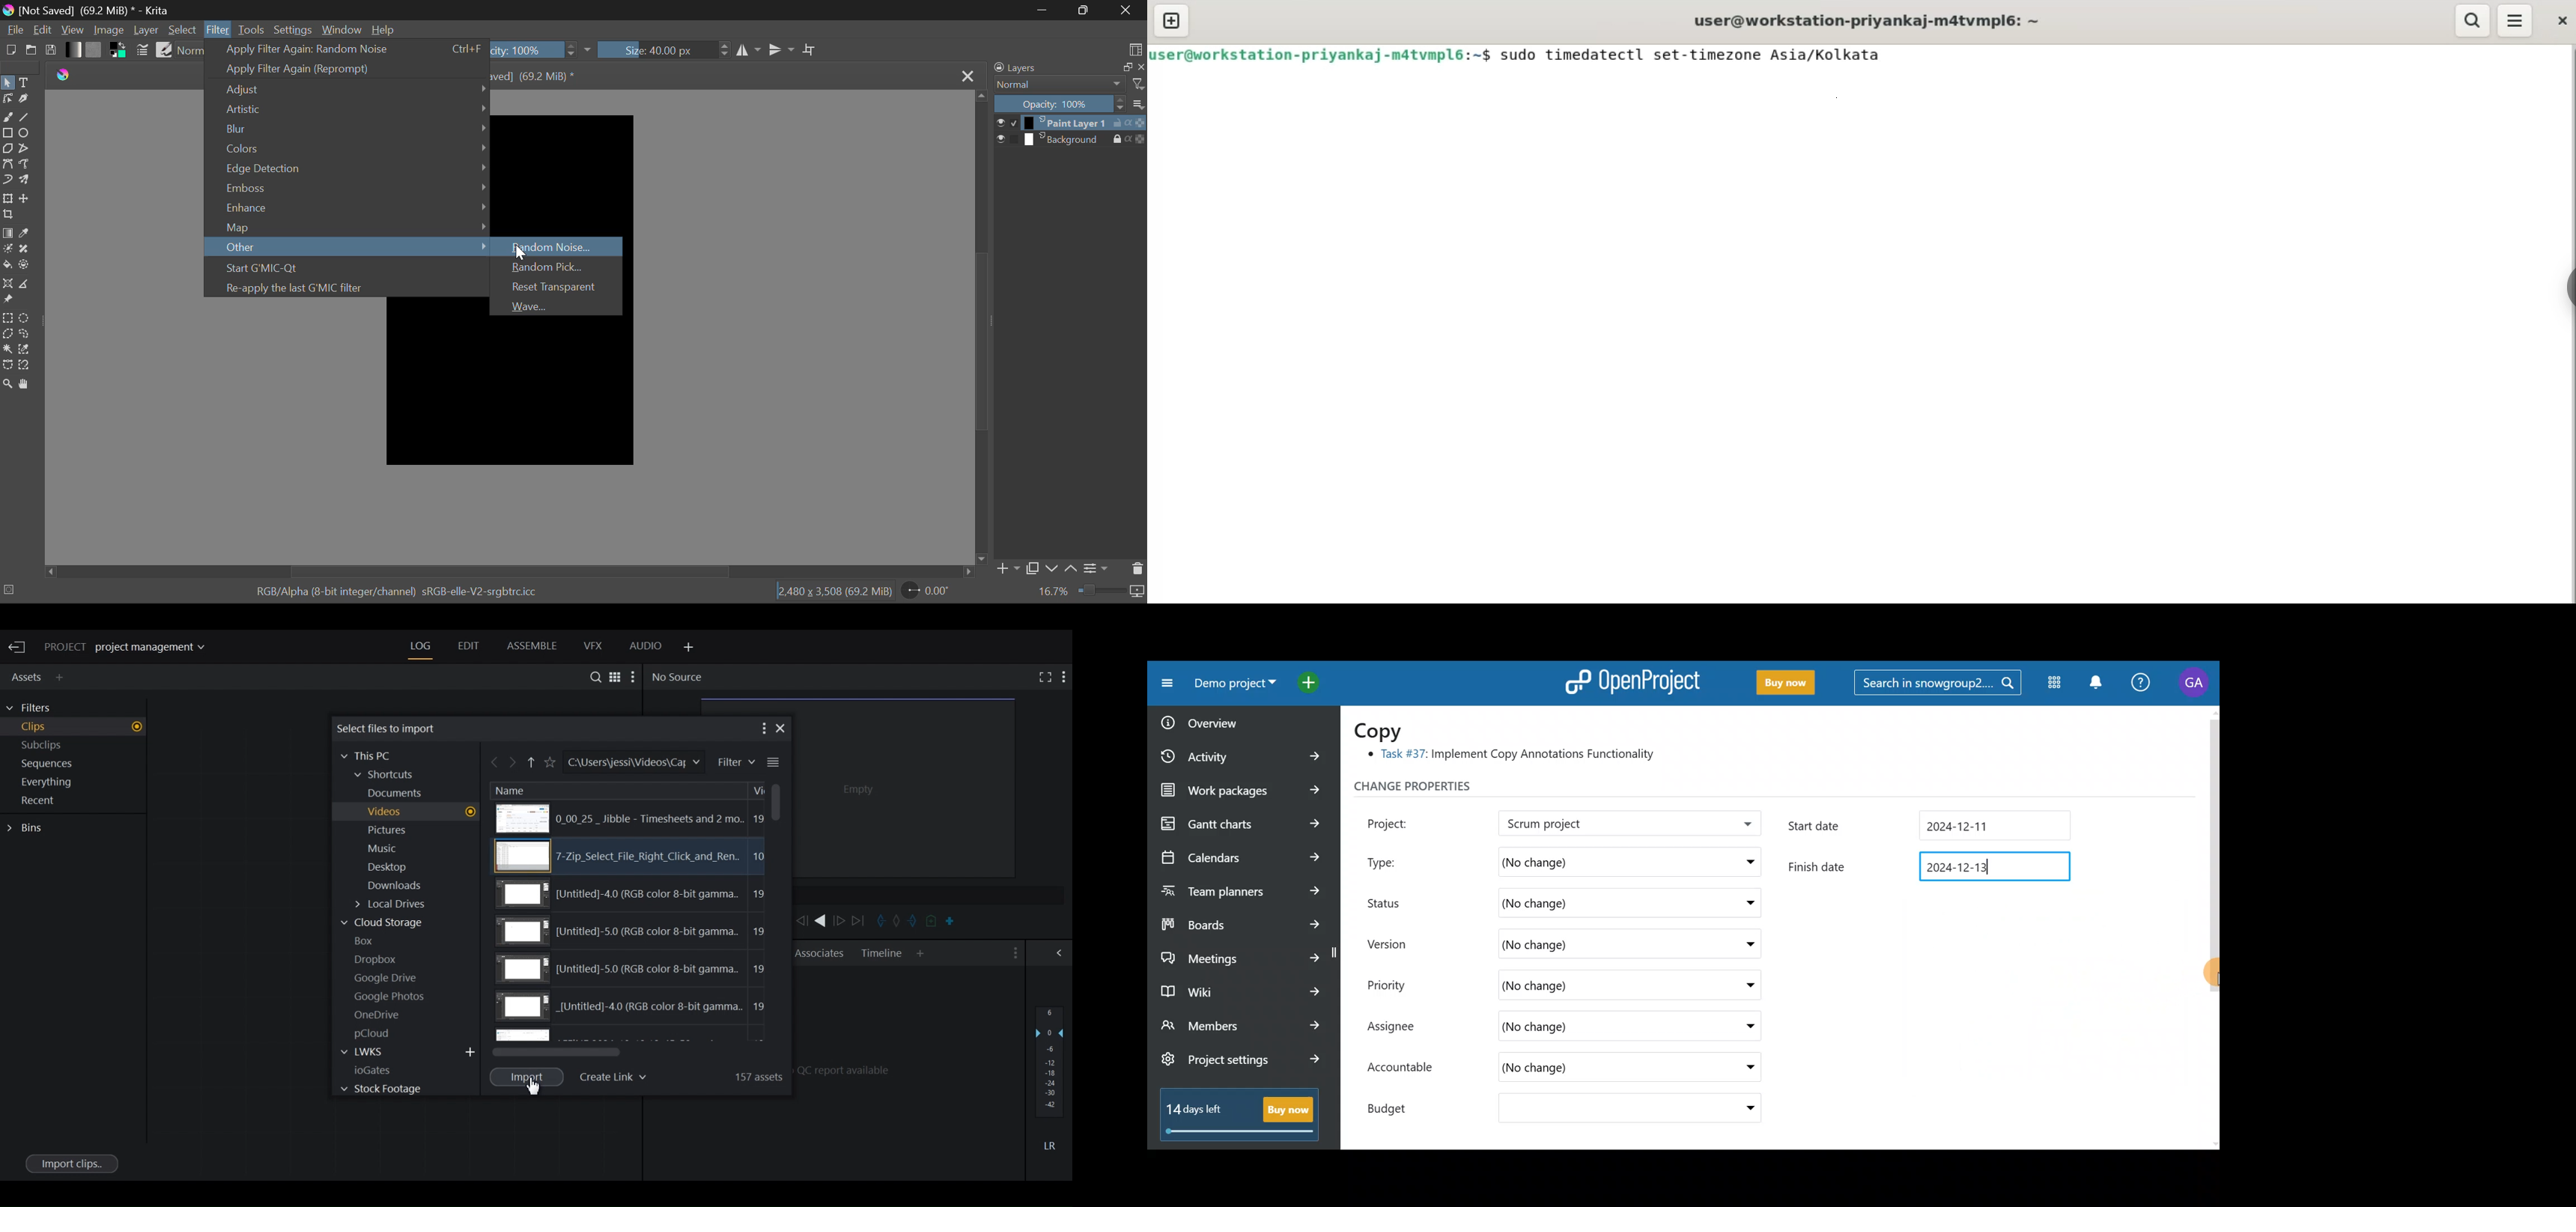 The image size is (2576, 1232). I want to click on Edge Detection, so click(354, 167).